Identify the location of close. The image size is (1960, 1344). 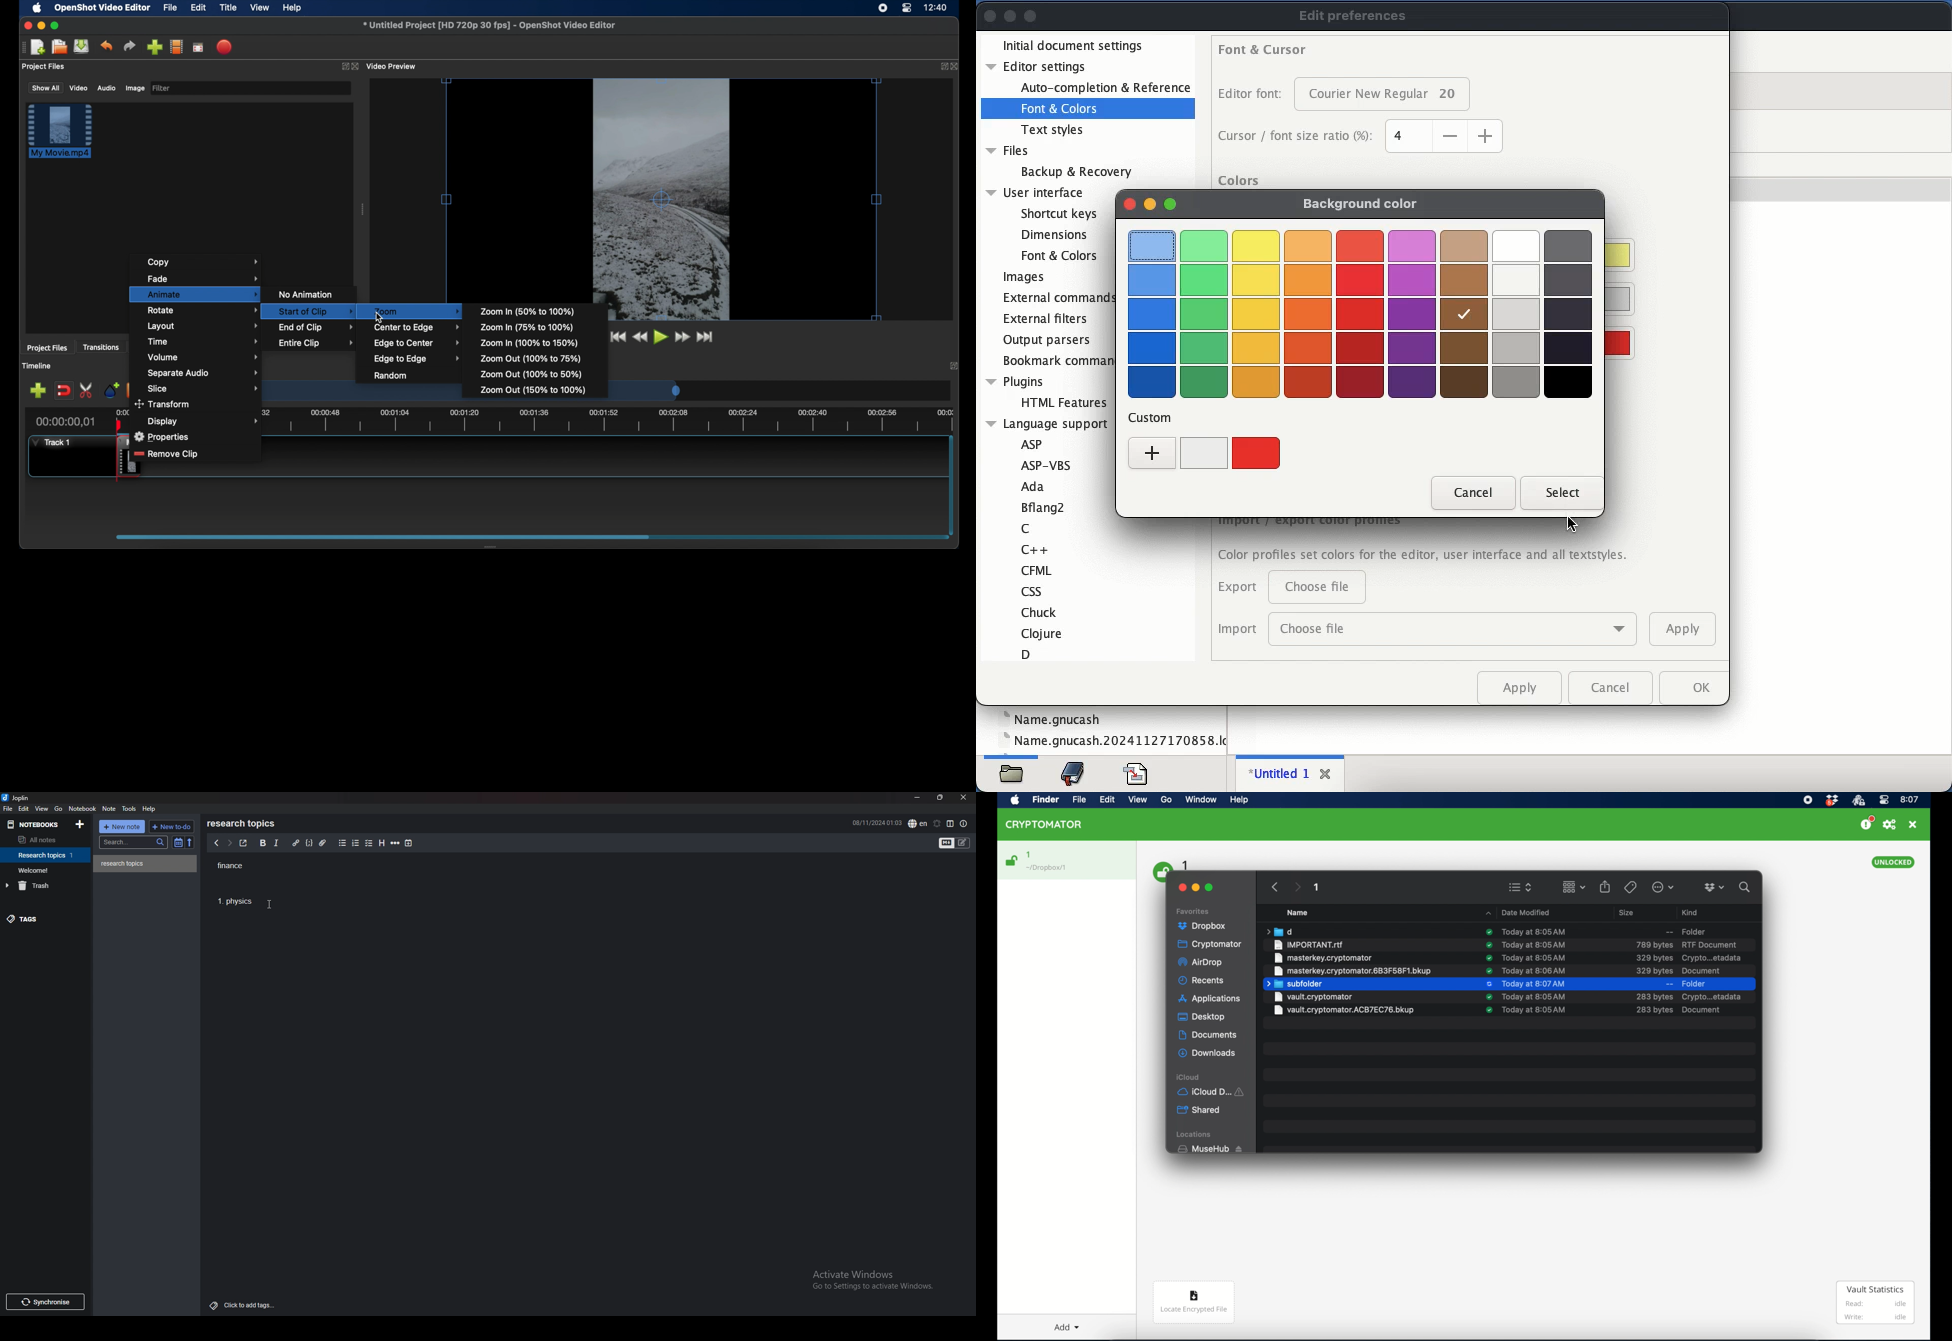
(963, 798).